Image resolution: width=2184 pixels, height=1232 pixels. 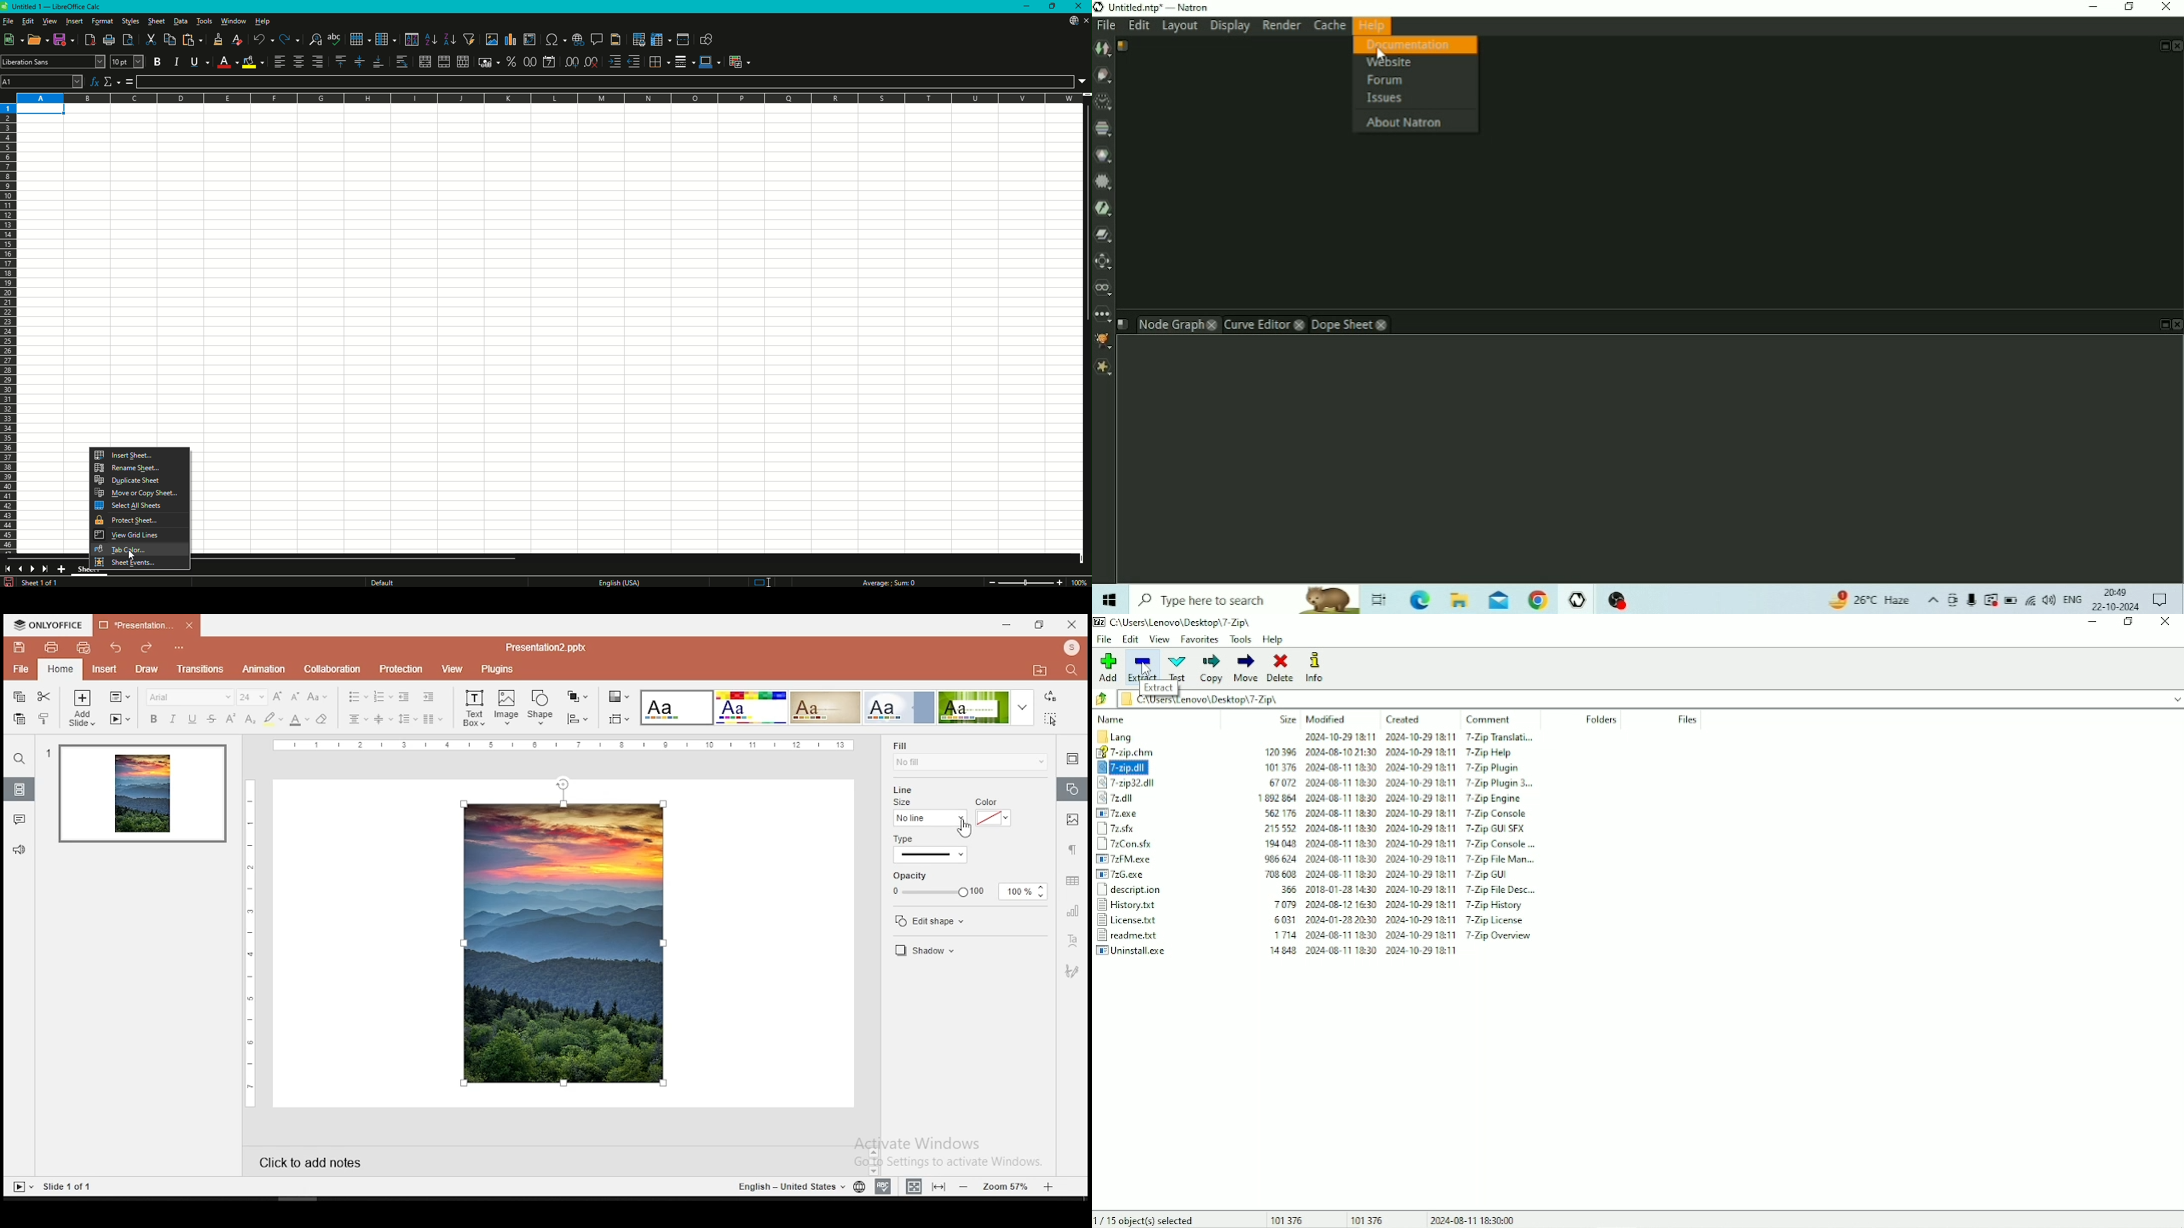 I want to click on print file, so click(x=46, y=647).